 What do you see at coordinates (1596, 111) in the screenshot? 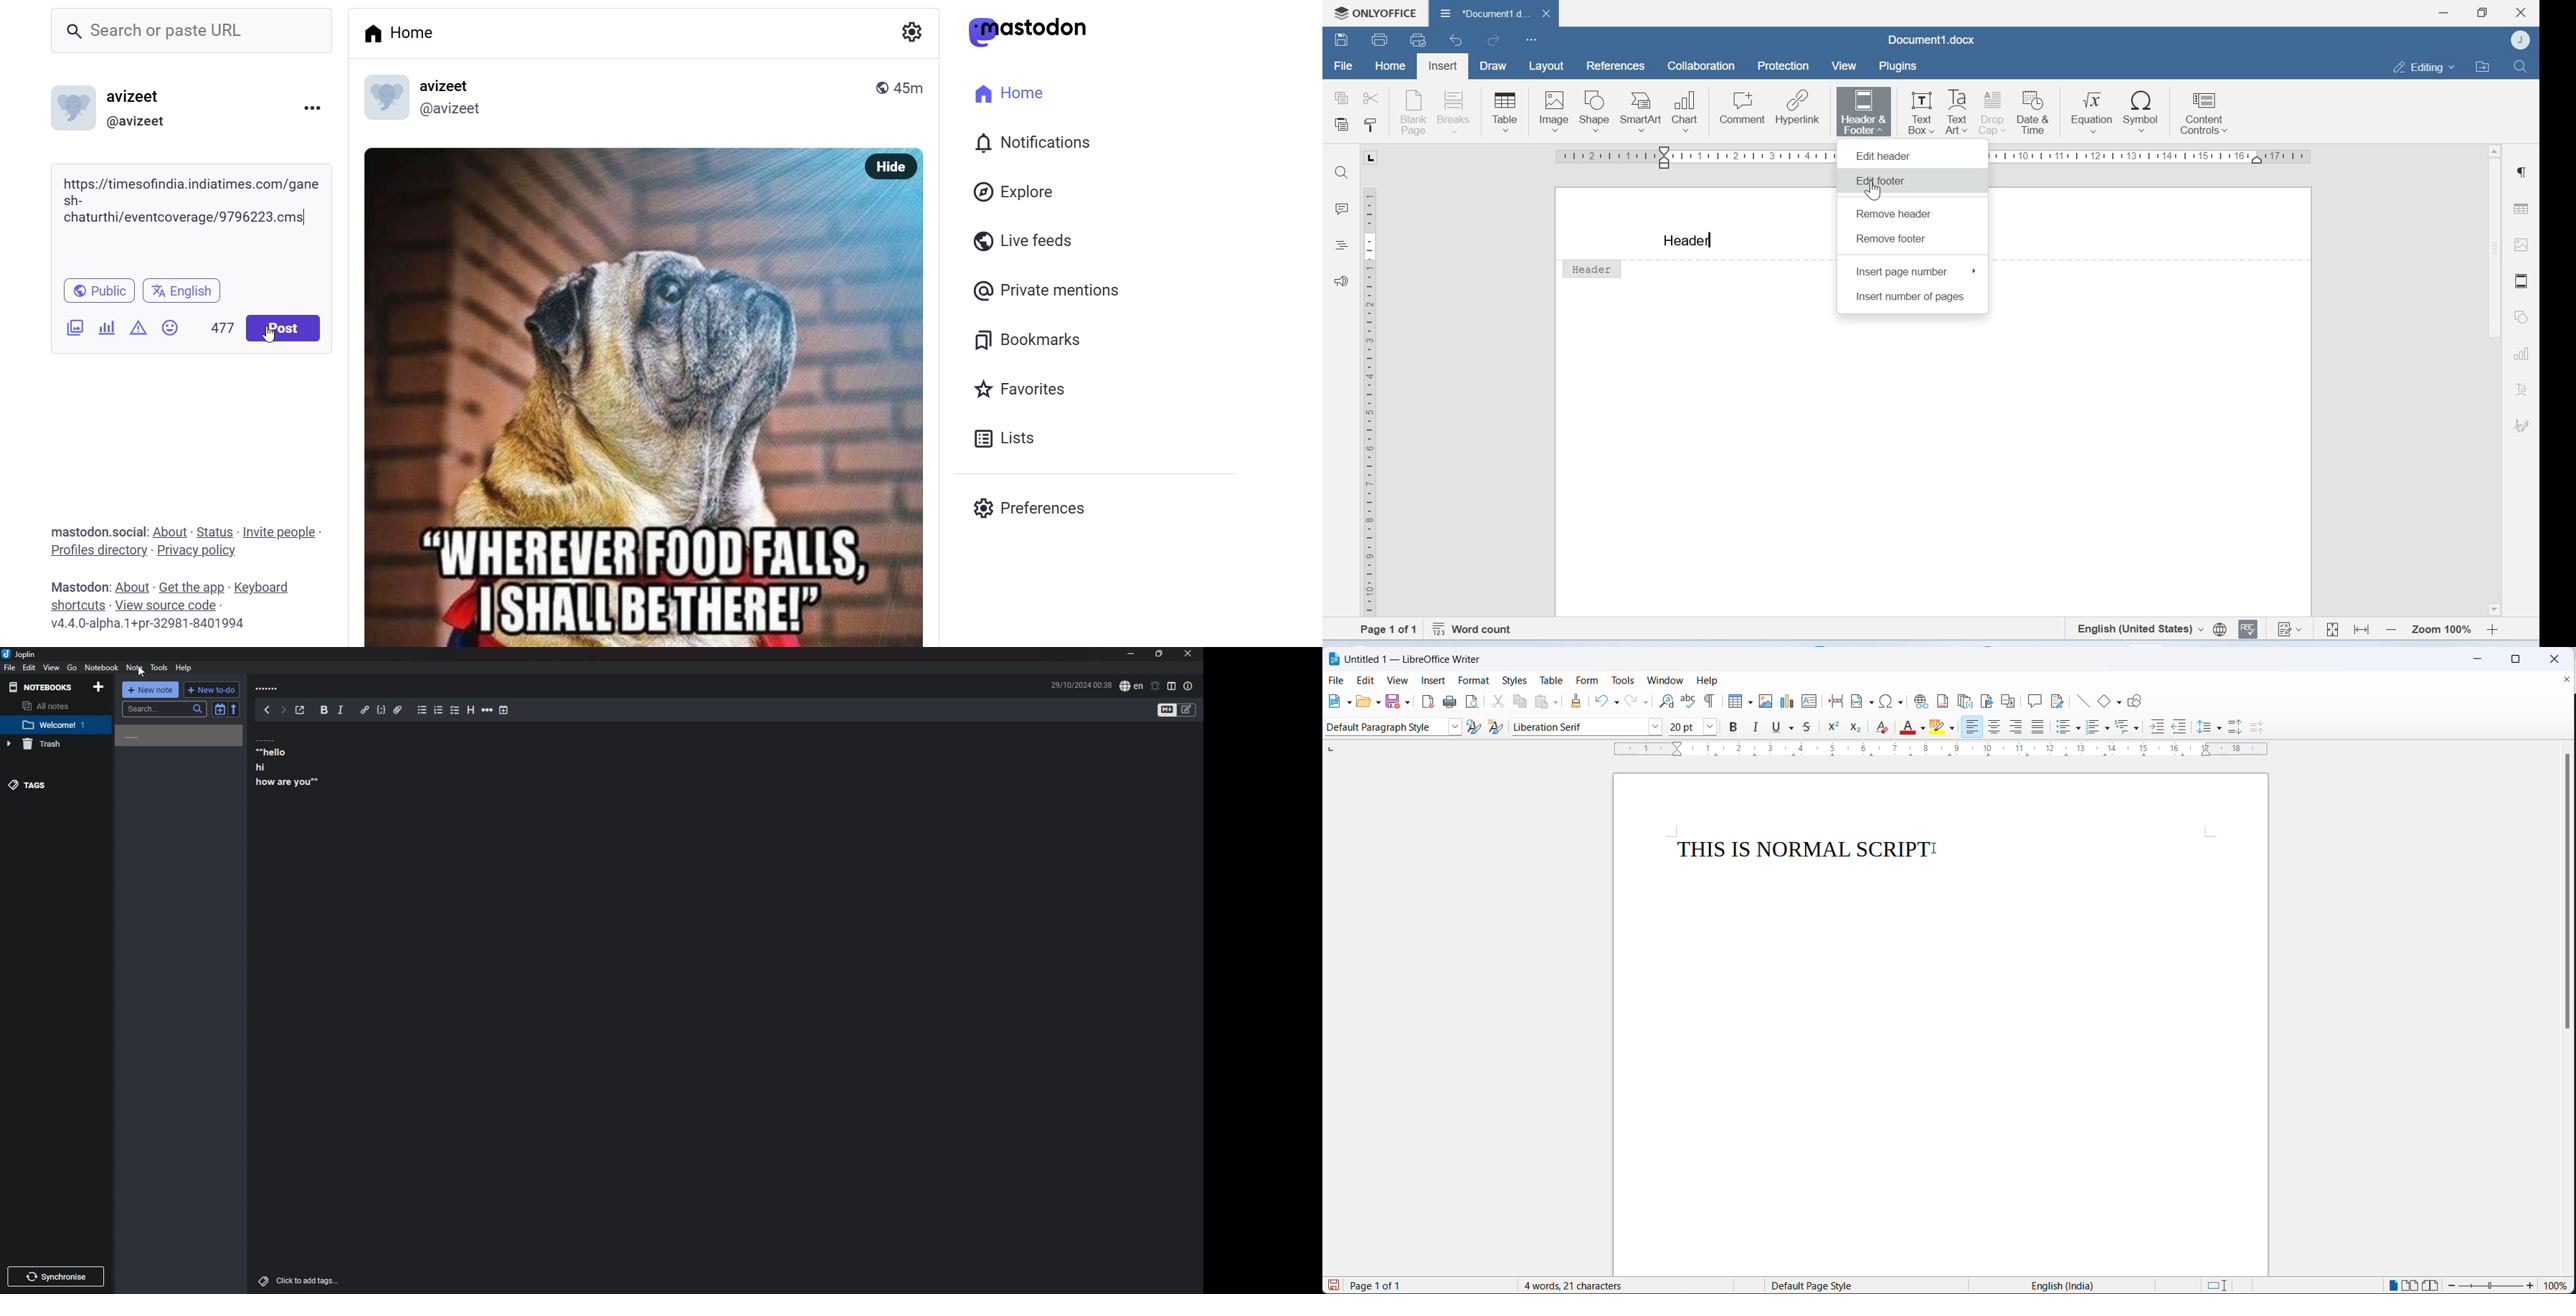
I see `Shape` at bounding box center [1596, 111].